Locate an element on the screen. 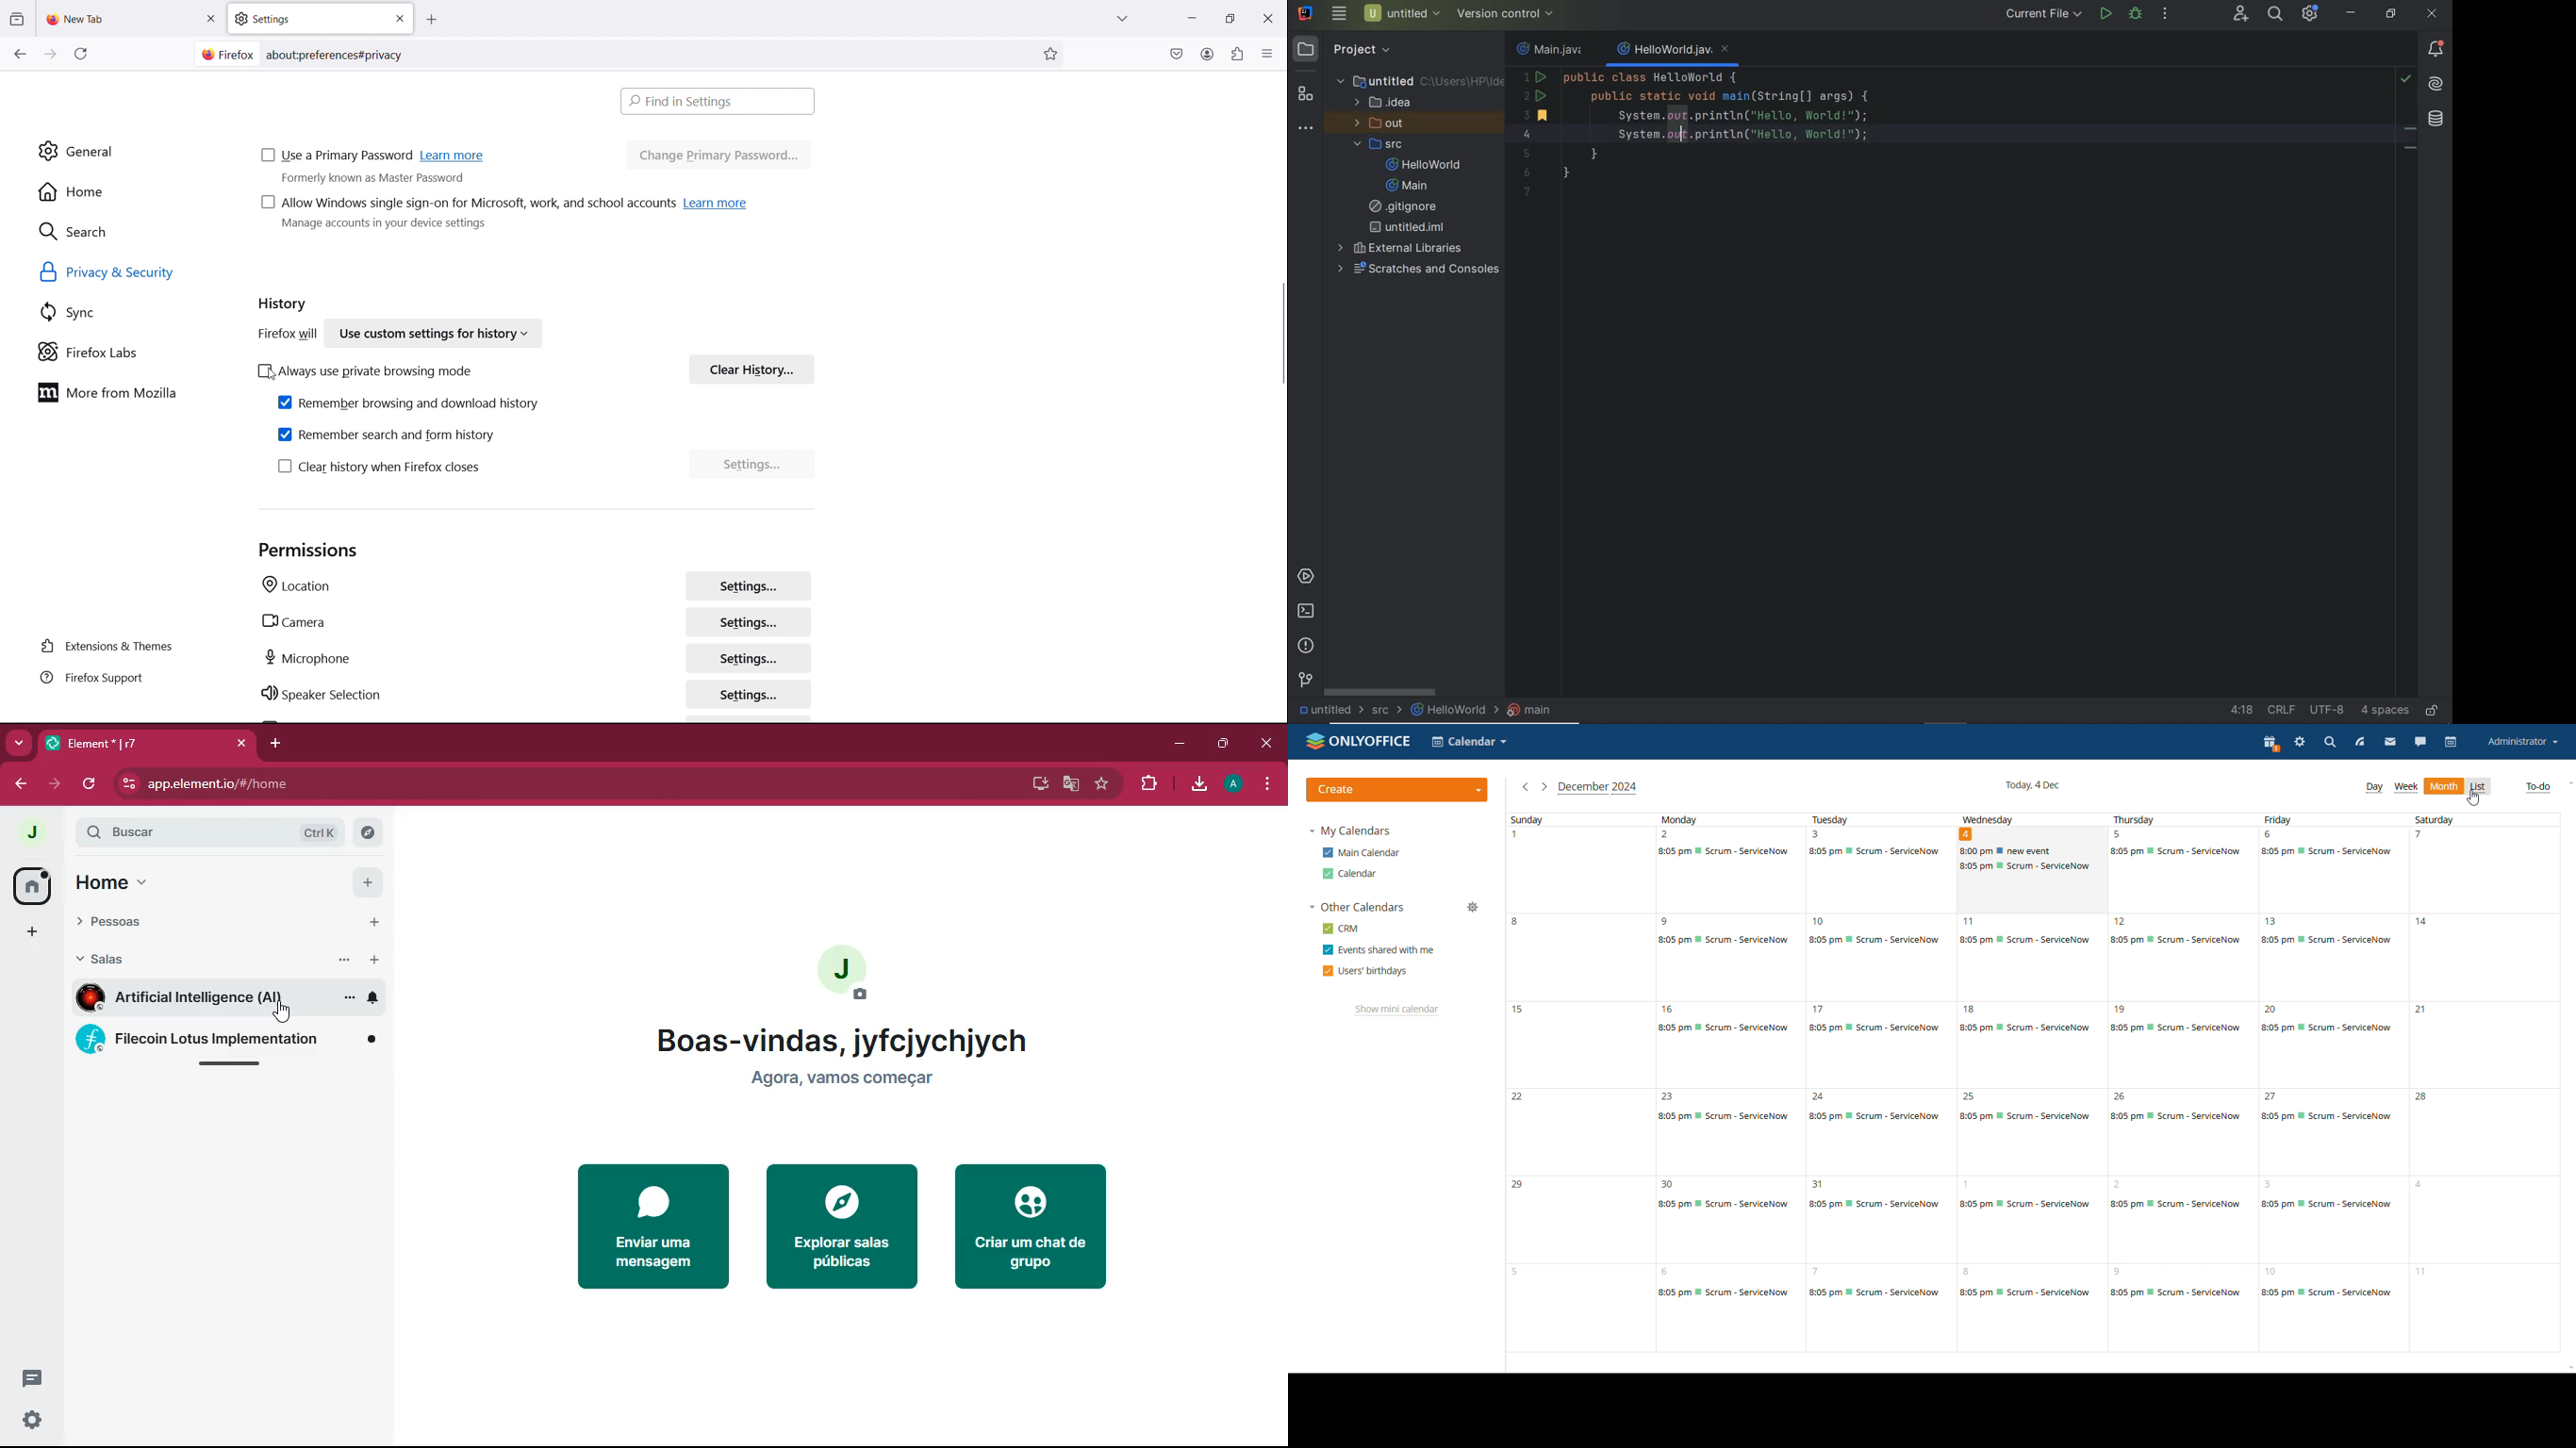 This screenshot has width=2576, height=1456. change primary password is located at coordinates (718, 156).